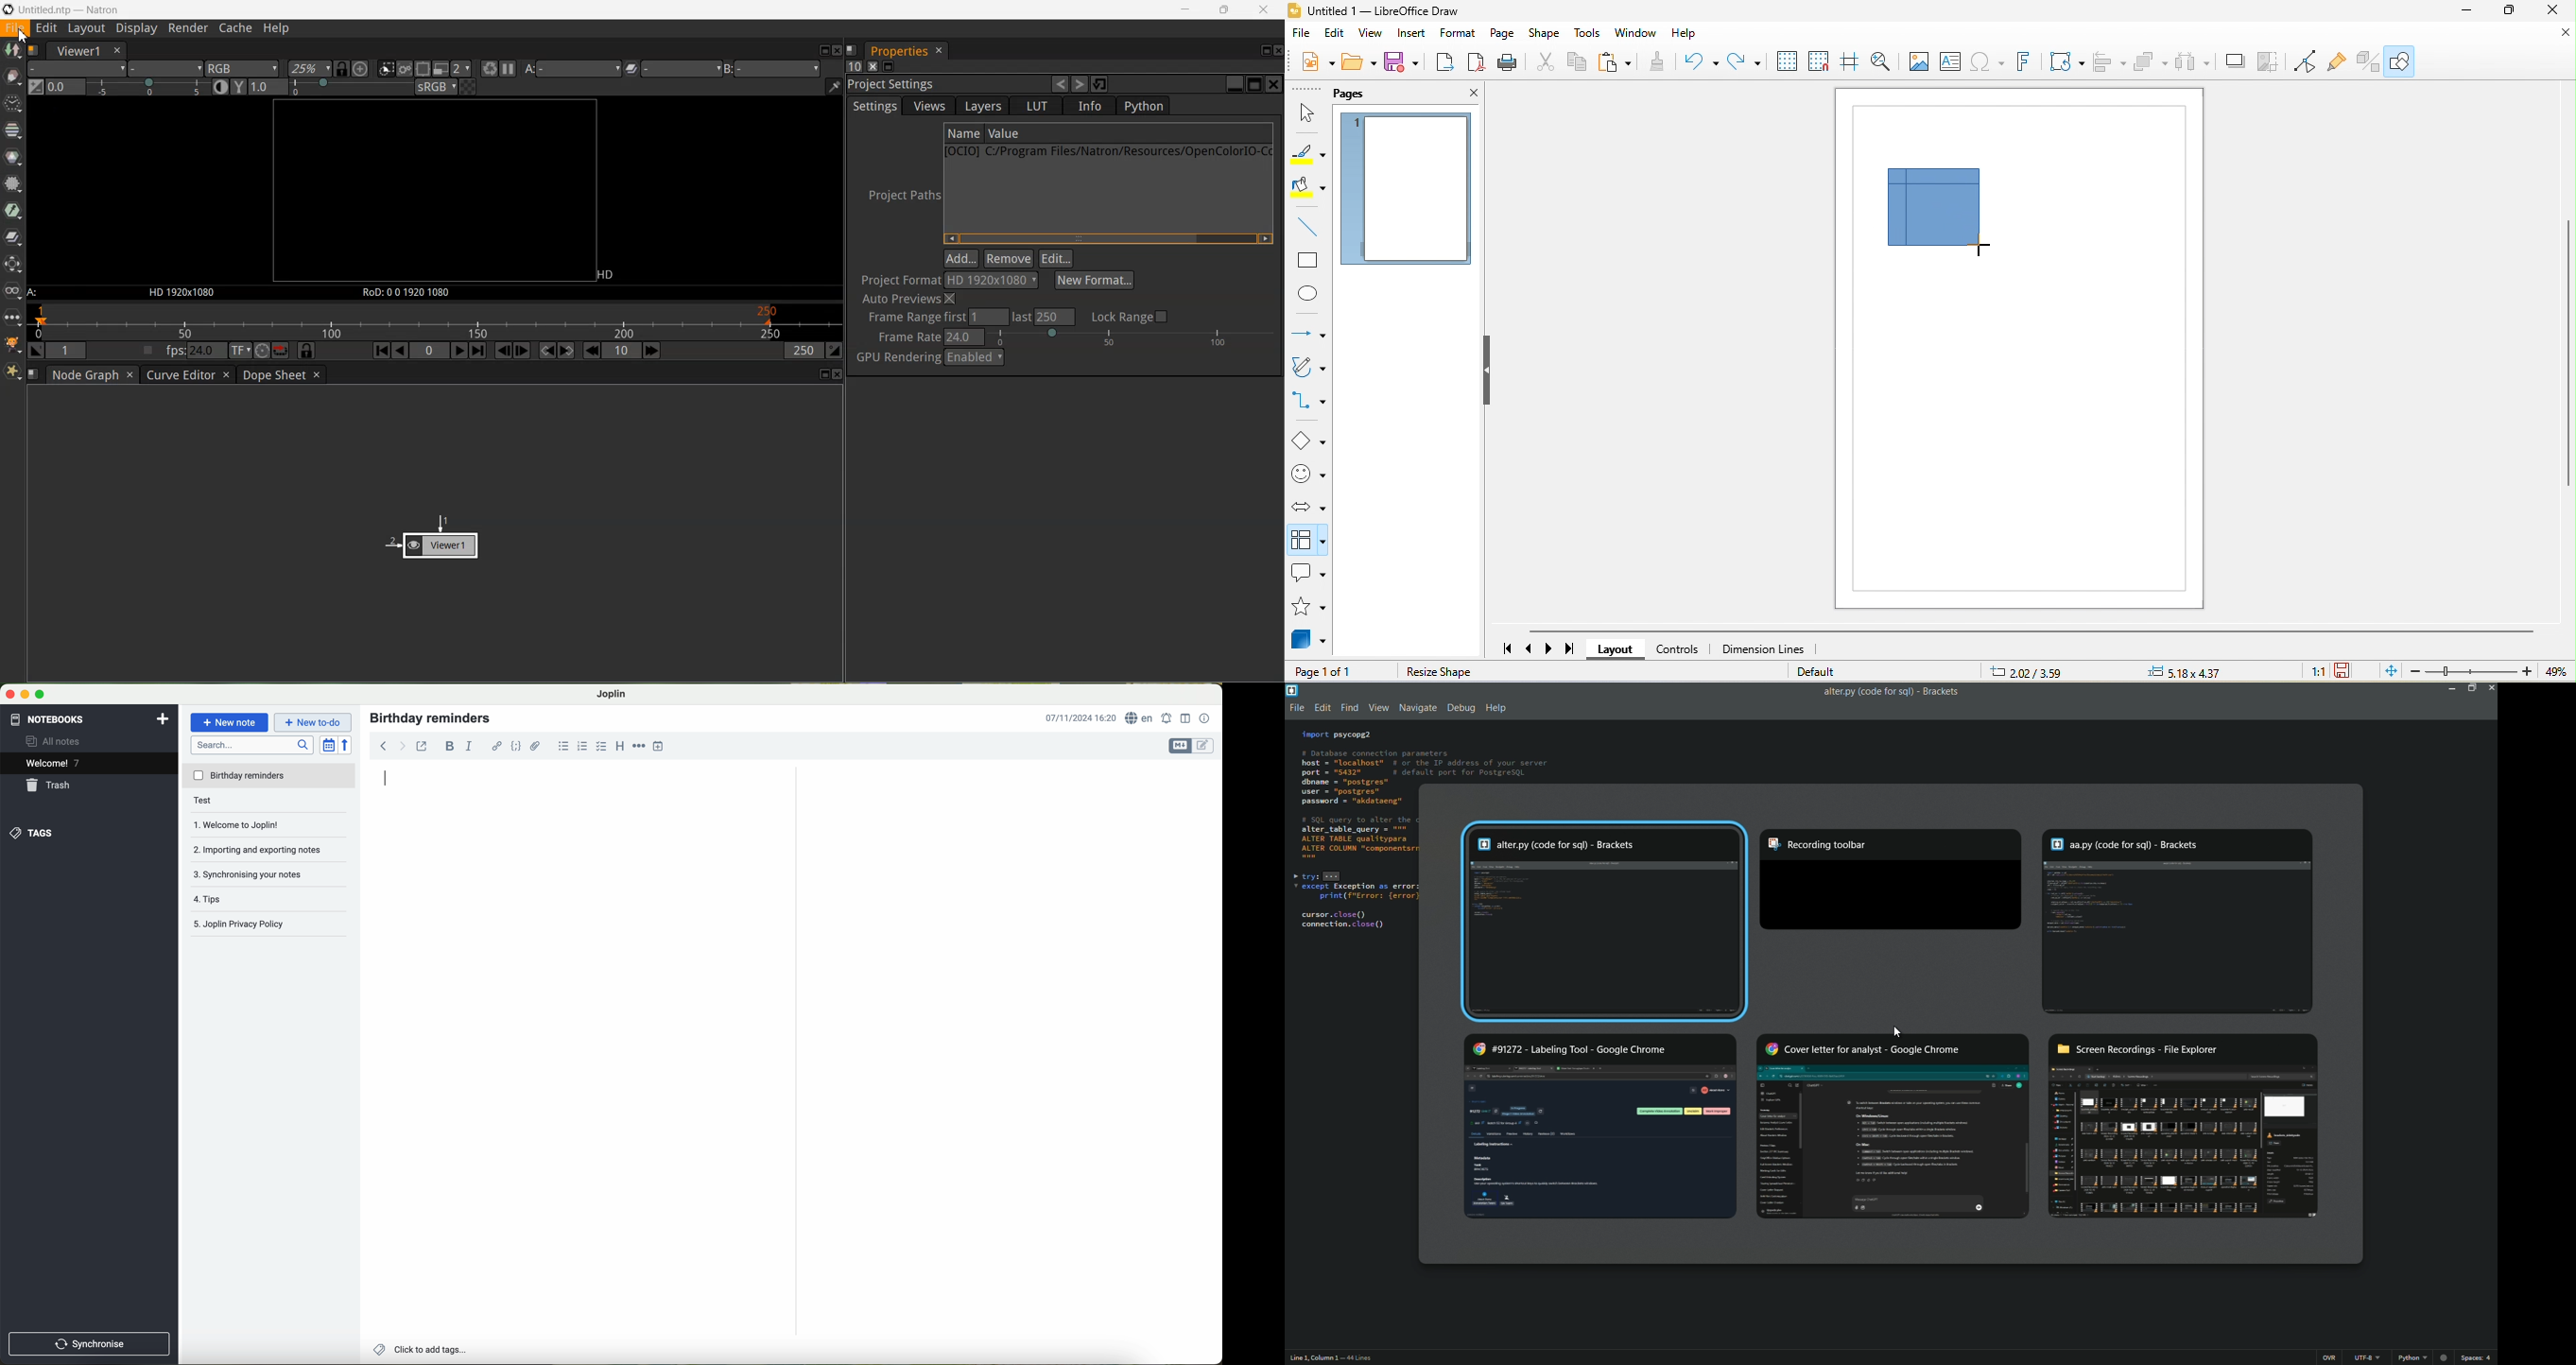 The height and width of the screenshot is (1372, 2576). Describe the element at coordinates (535, 747) in the screenshot. I see `attach file` at that location.